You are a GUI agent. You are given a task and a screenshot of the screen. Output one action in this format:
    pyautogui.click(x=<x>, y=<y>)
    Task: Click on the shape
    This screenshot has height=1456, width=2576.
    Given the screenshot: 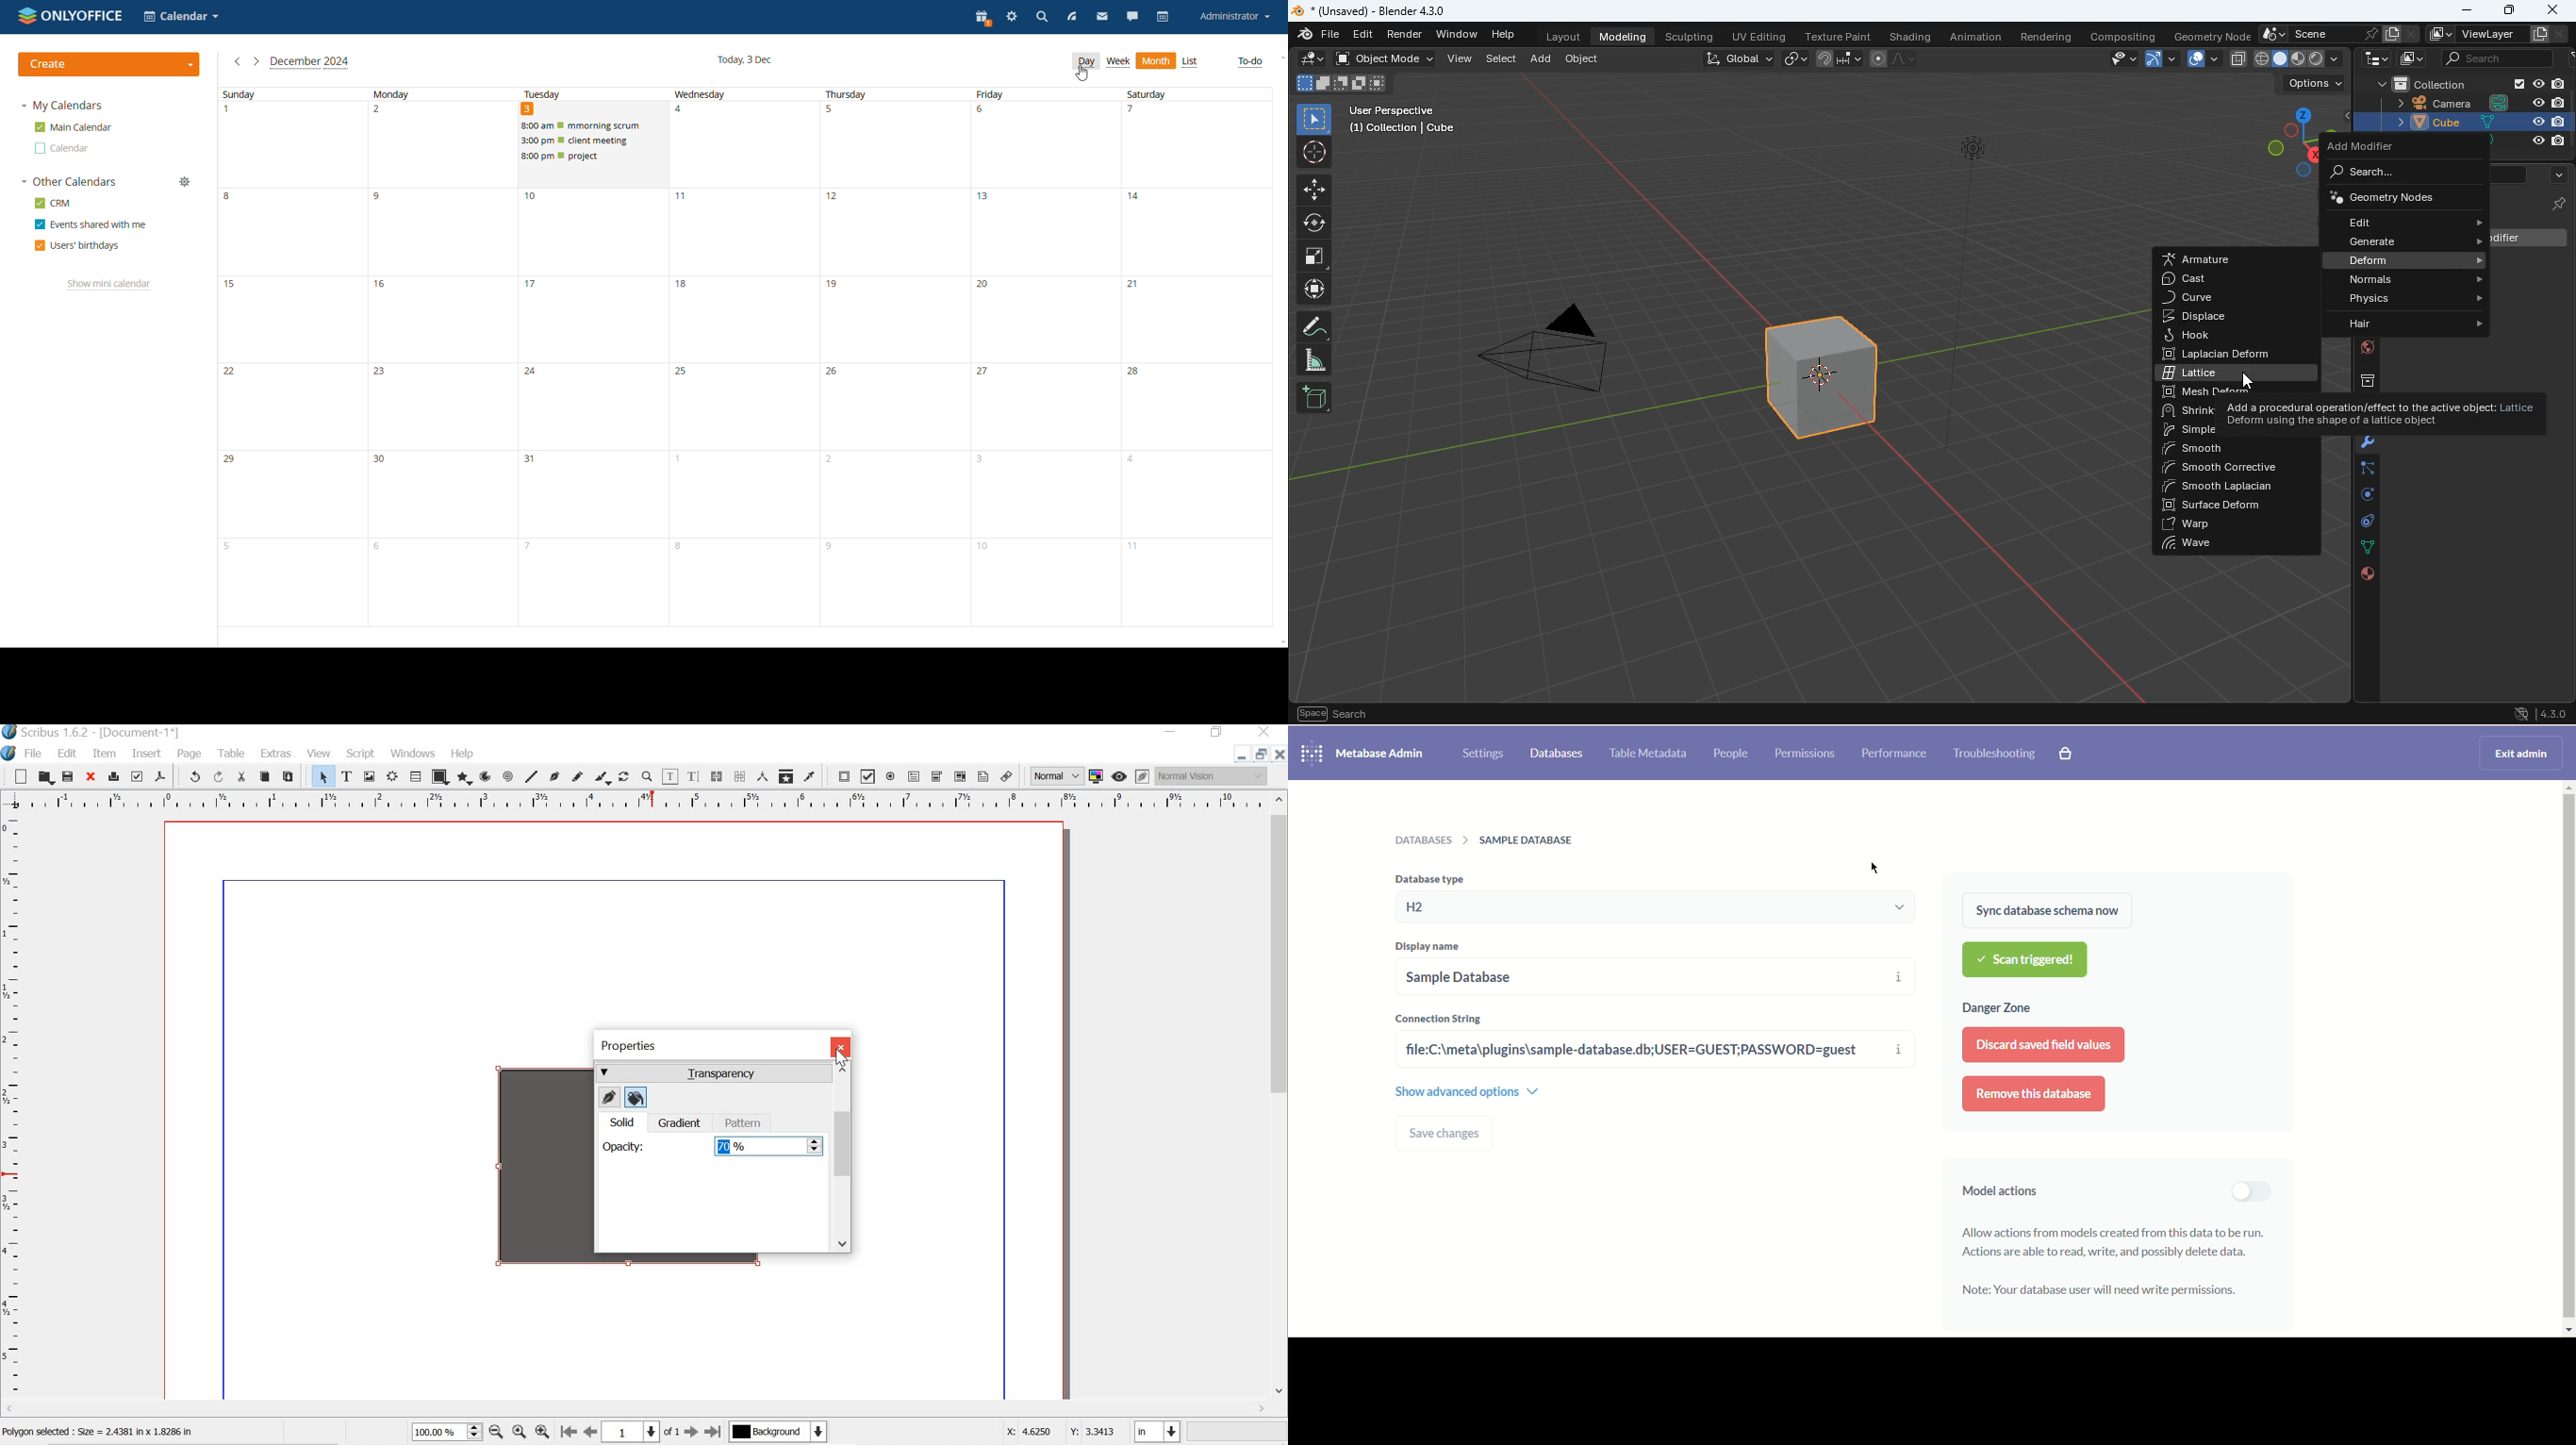 What is the action you would take?
    pyautogui.click(x=439, y=777)
    